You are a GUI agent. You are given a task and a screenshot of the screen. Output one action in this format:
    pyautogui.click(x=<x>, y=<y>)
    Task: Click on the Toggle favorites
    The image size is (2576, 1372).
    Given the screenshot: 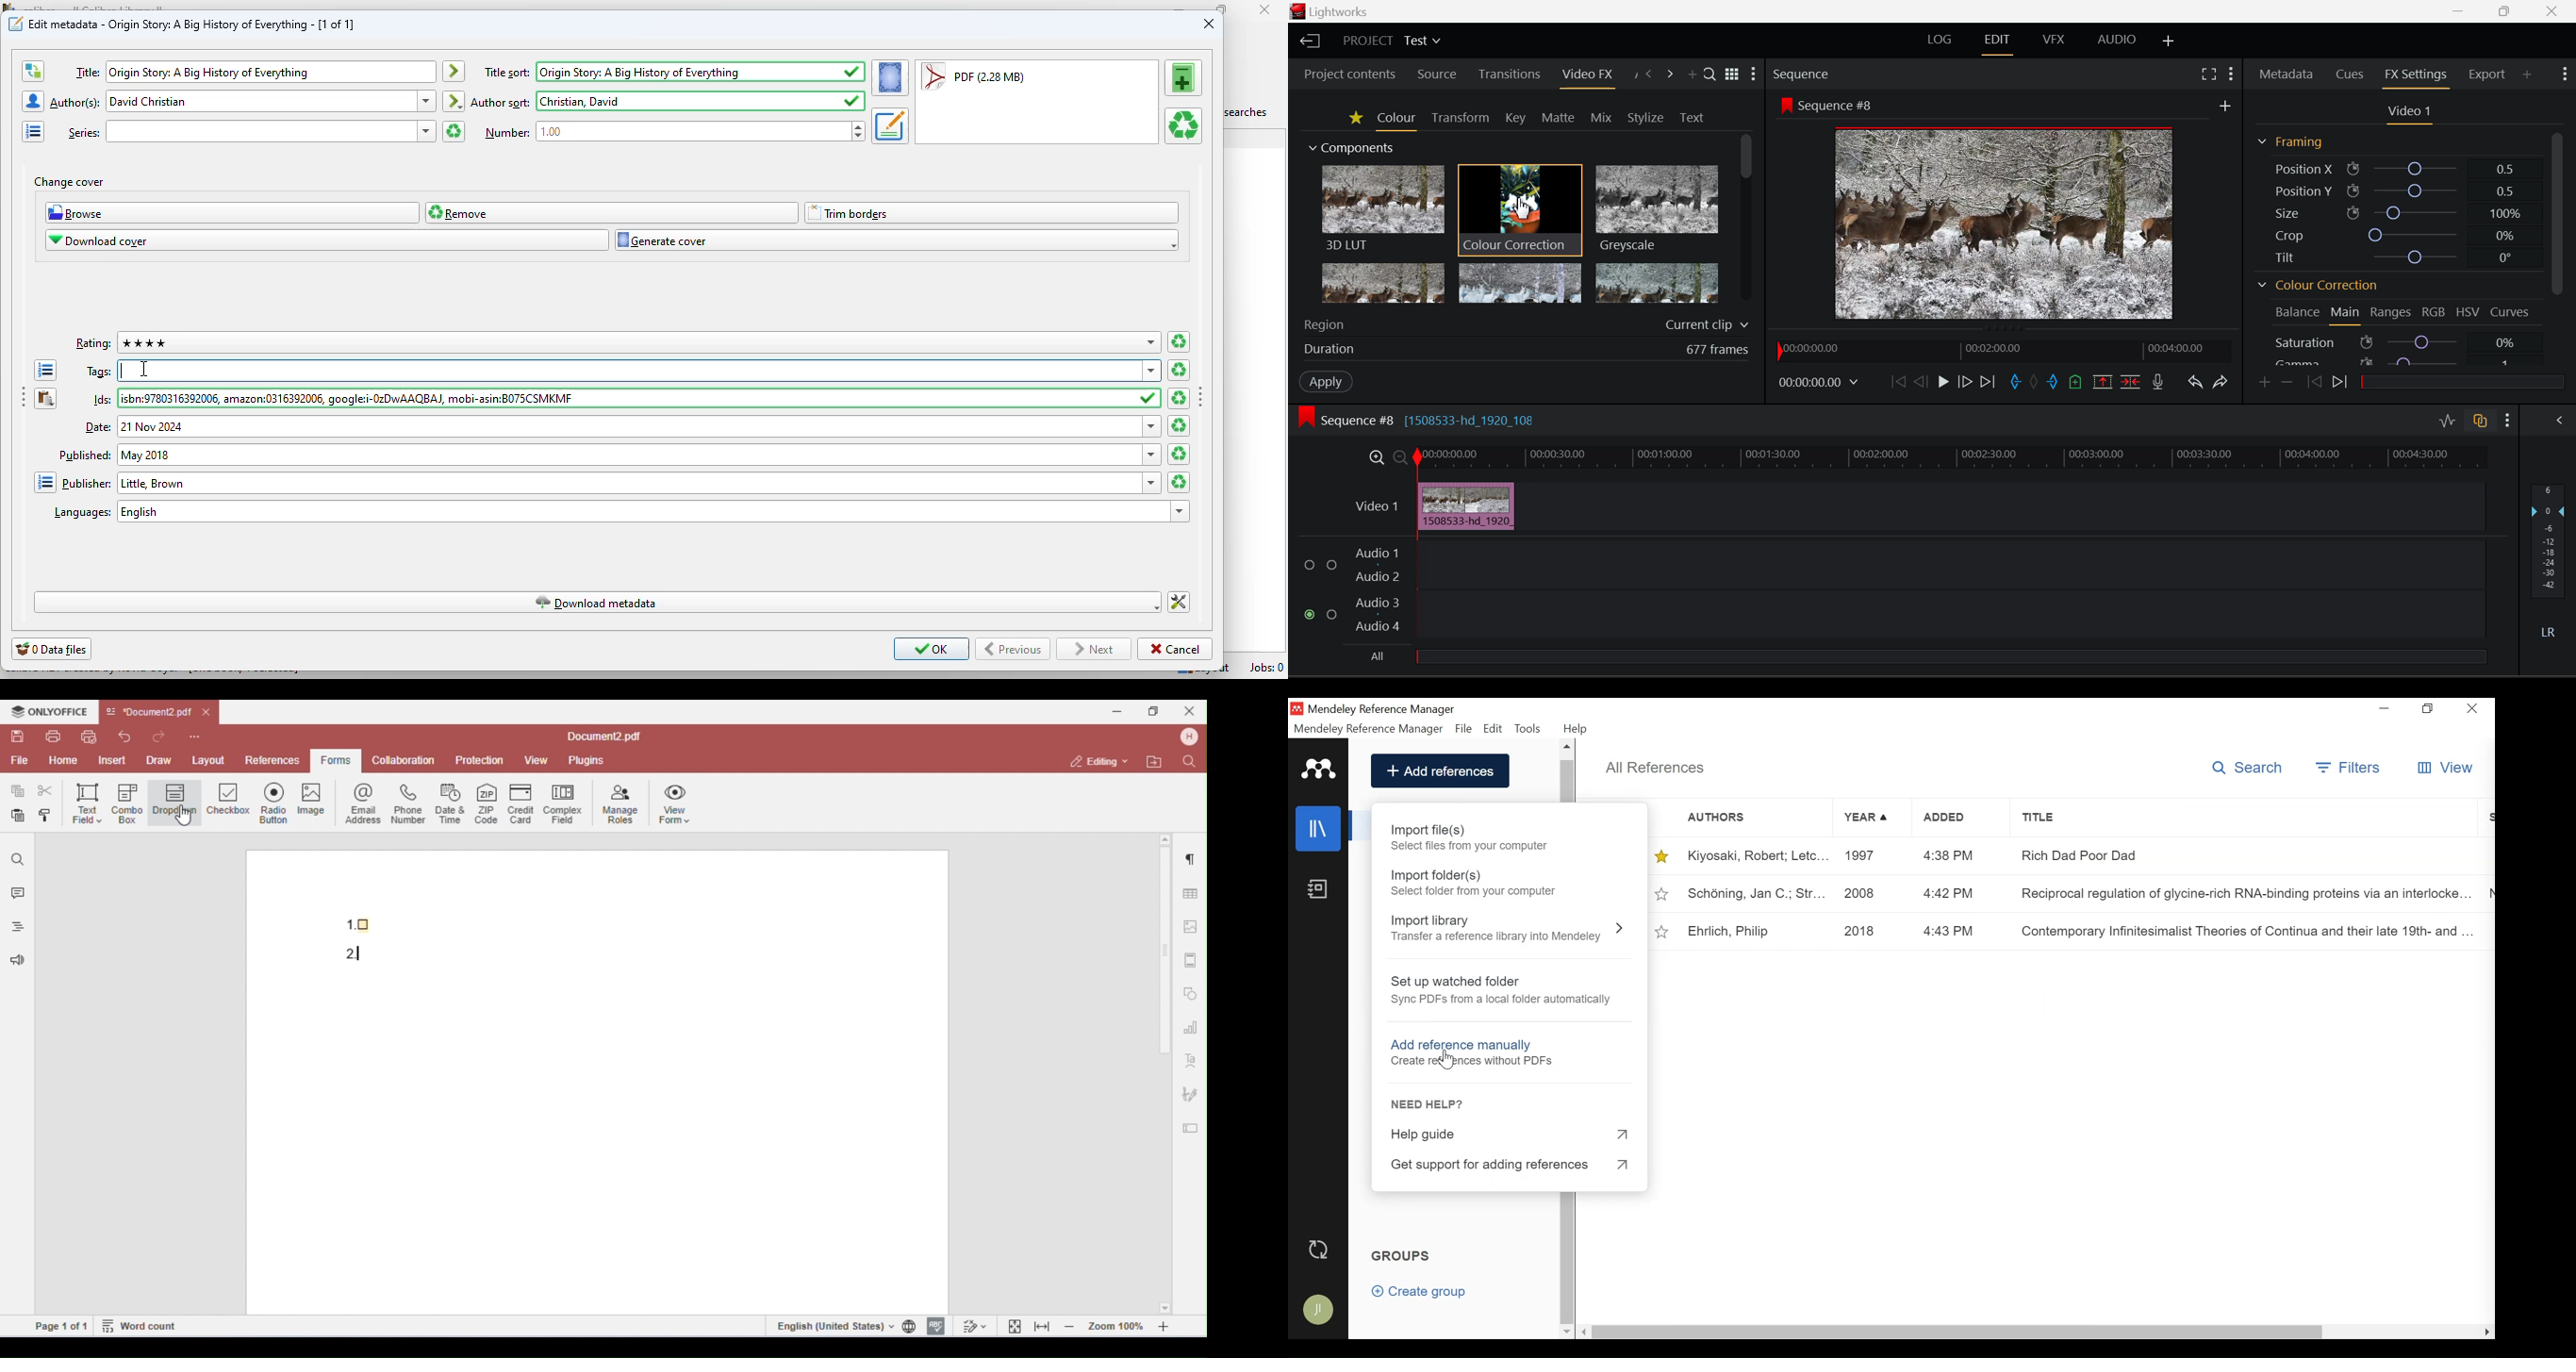 What is the action you would take?
    pyautogui.click(x=1663, y=895)
    